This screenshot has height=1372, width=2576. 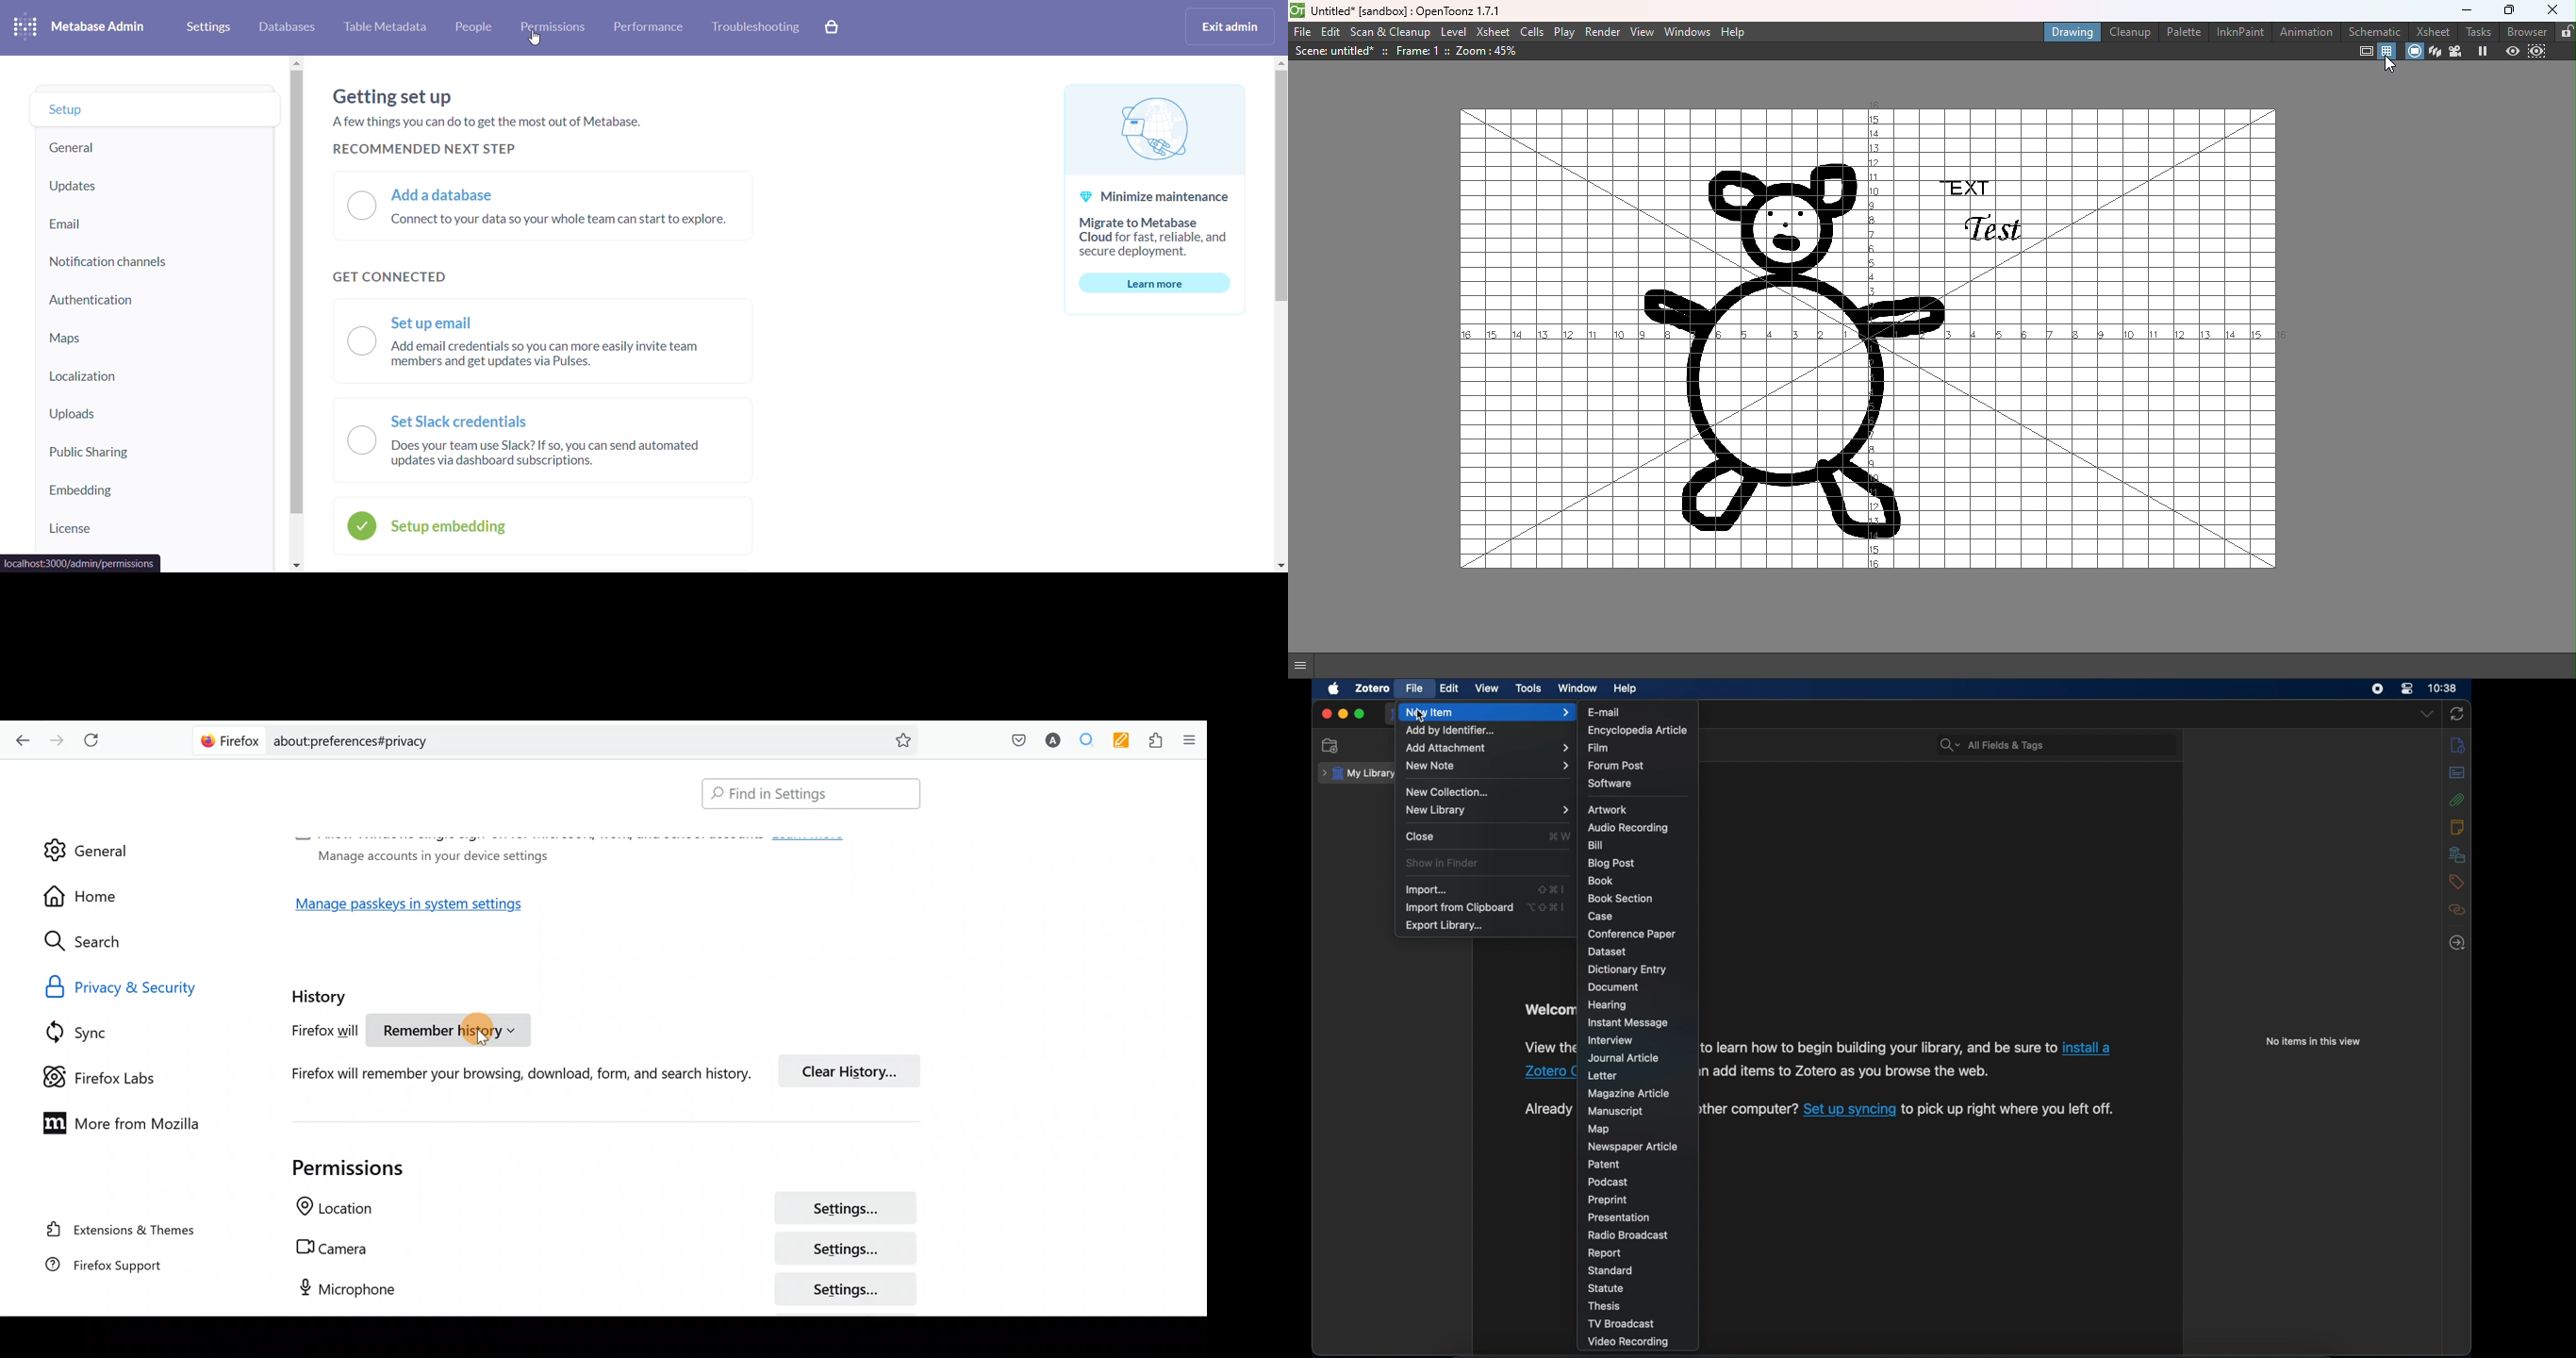 What do you see at coordinates (1450, 792) in the screenshot?
I see `new collection` at bounding box center [1450, 792].